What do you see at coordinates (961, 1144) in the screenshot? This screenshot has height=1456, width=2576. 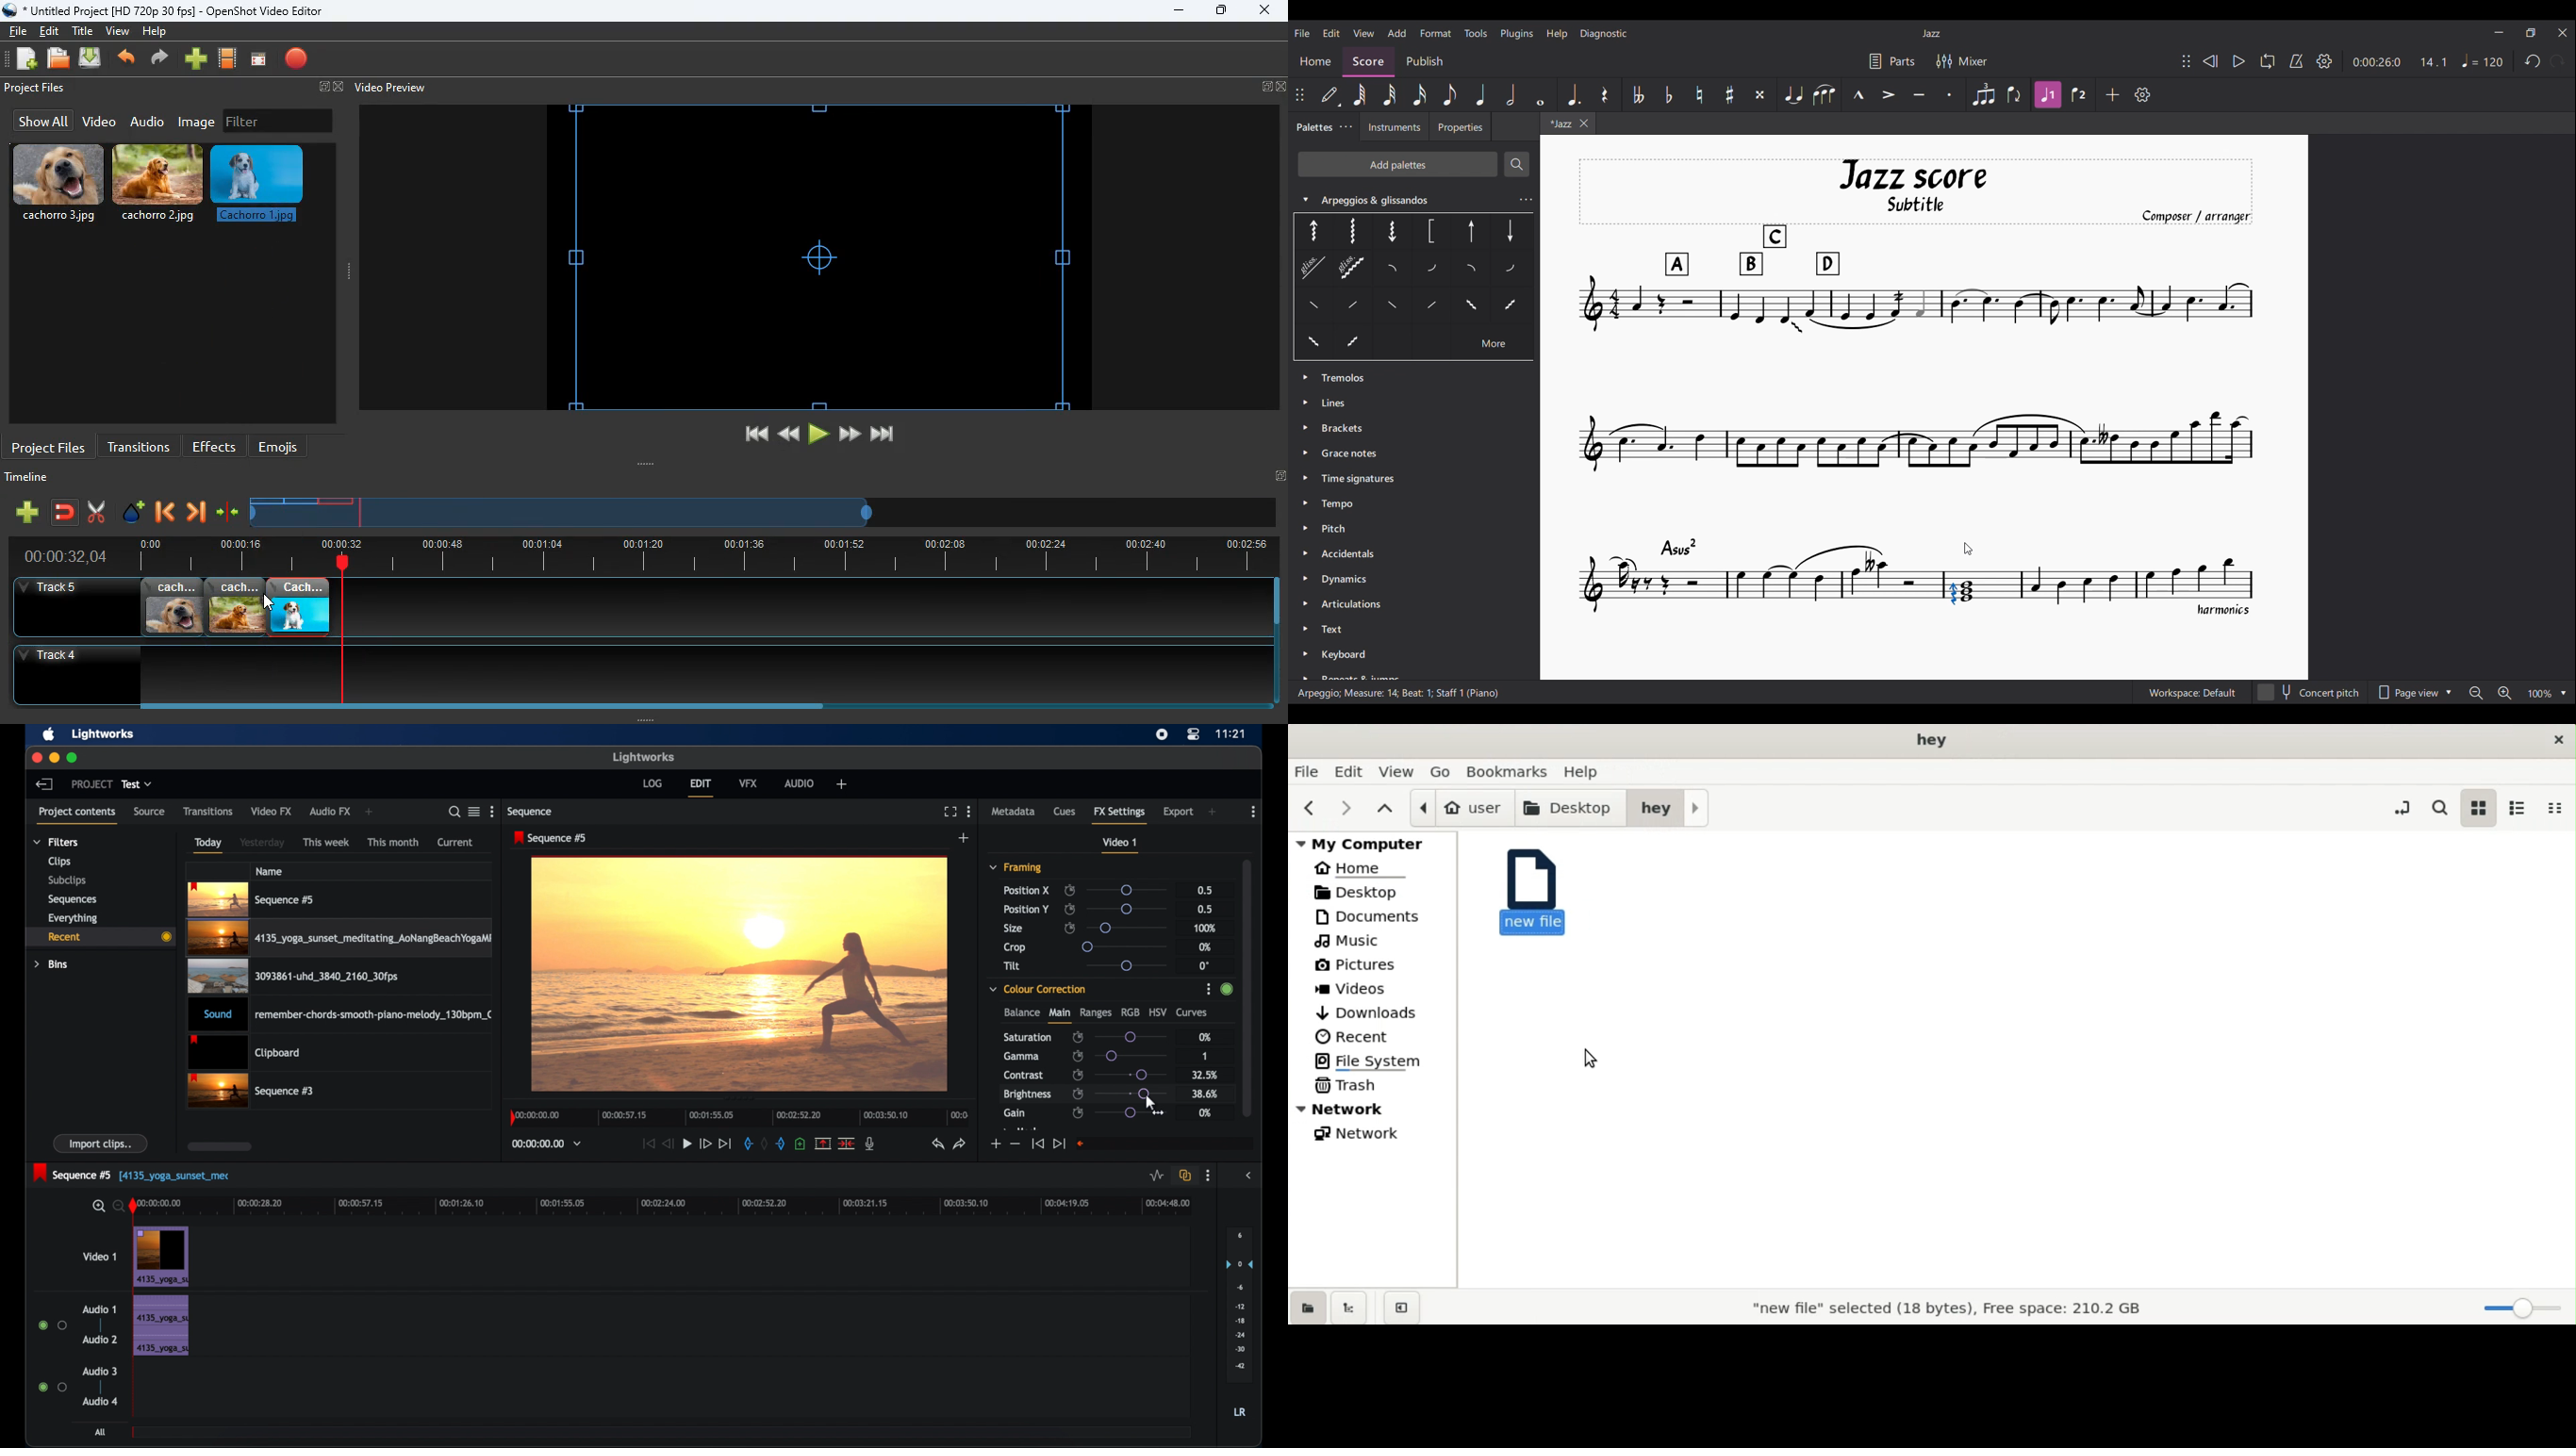 I see `redo` at bounding box center [961, 1144].